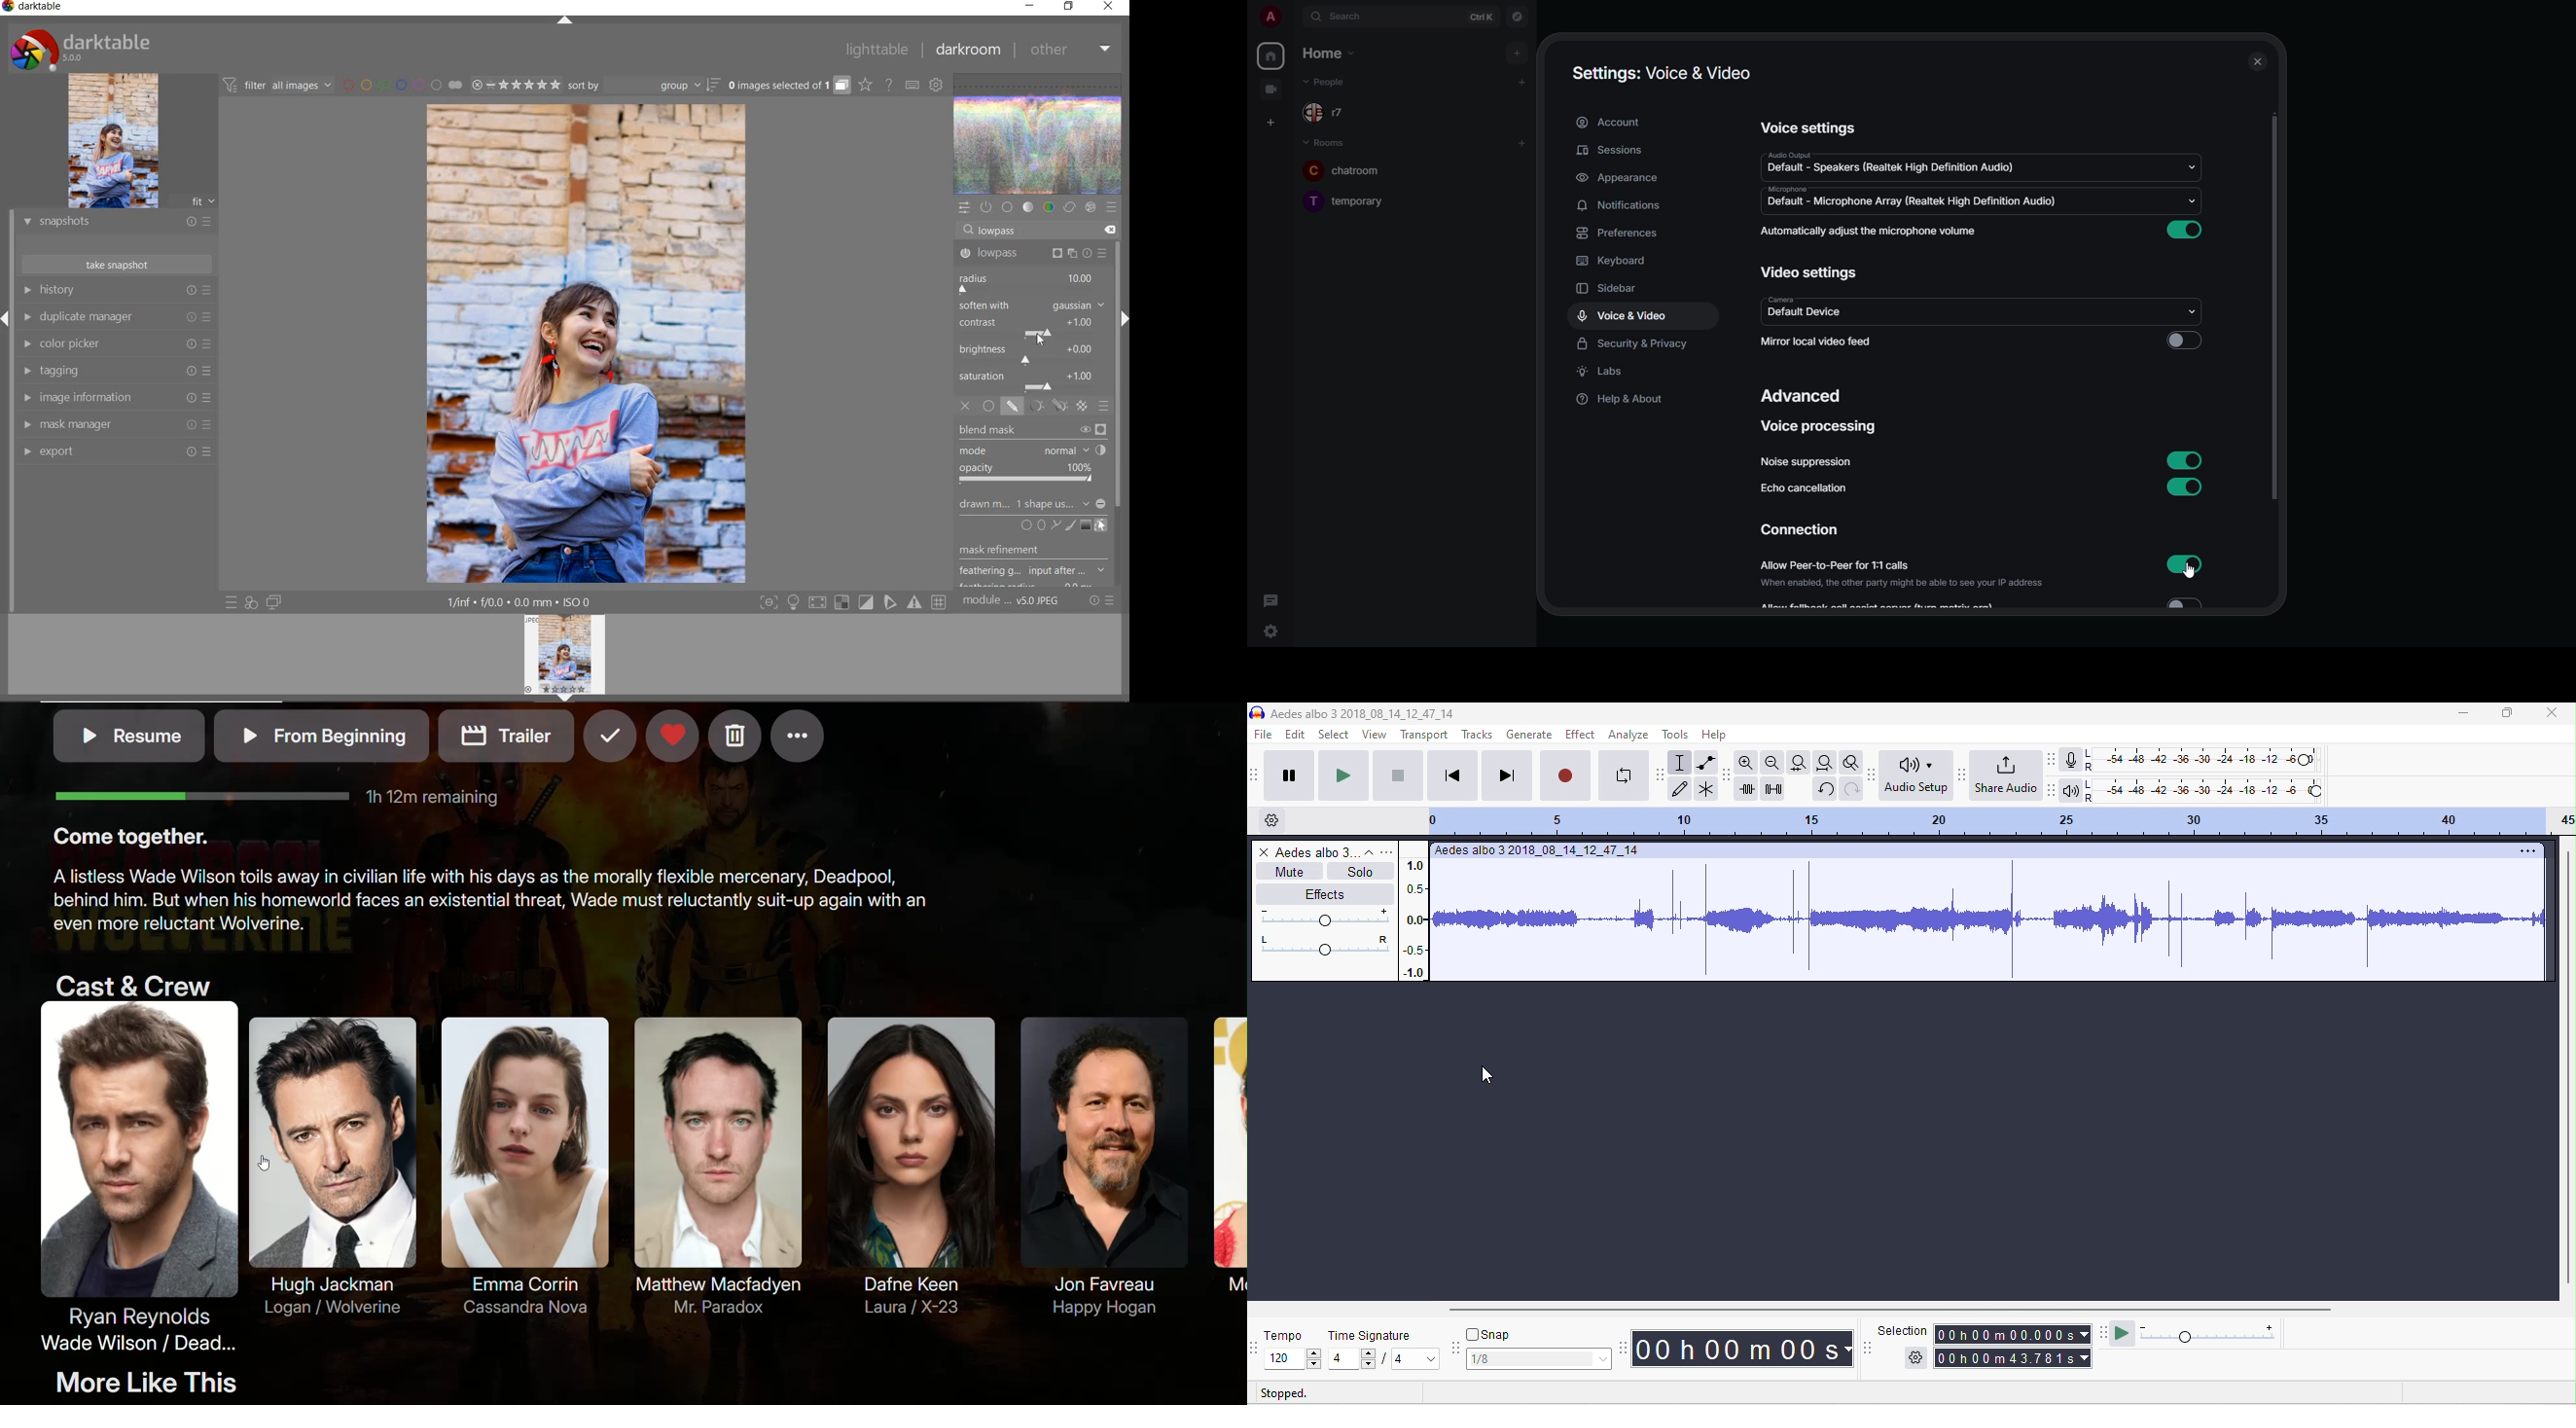 The width and height of the screenshot is (2576, 1428). What do you see at coordinates (1041, 526) in the screenshot?
I see `add circle, ellipse, or path` at bounding box center [1041, 526].